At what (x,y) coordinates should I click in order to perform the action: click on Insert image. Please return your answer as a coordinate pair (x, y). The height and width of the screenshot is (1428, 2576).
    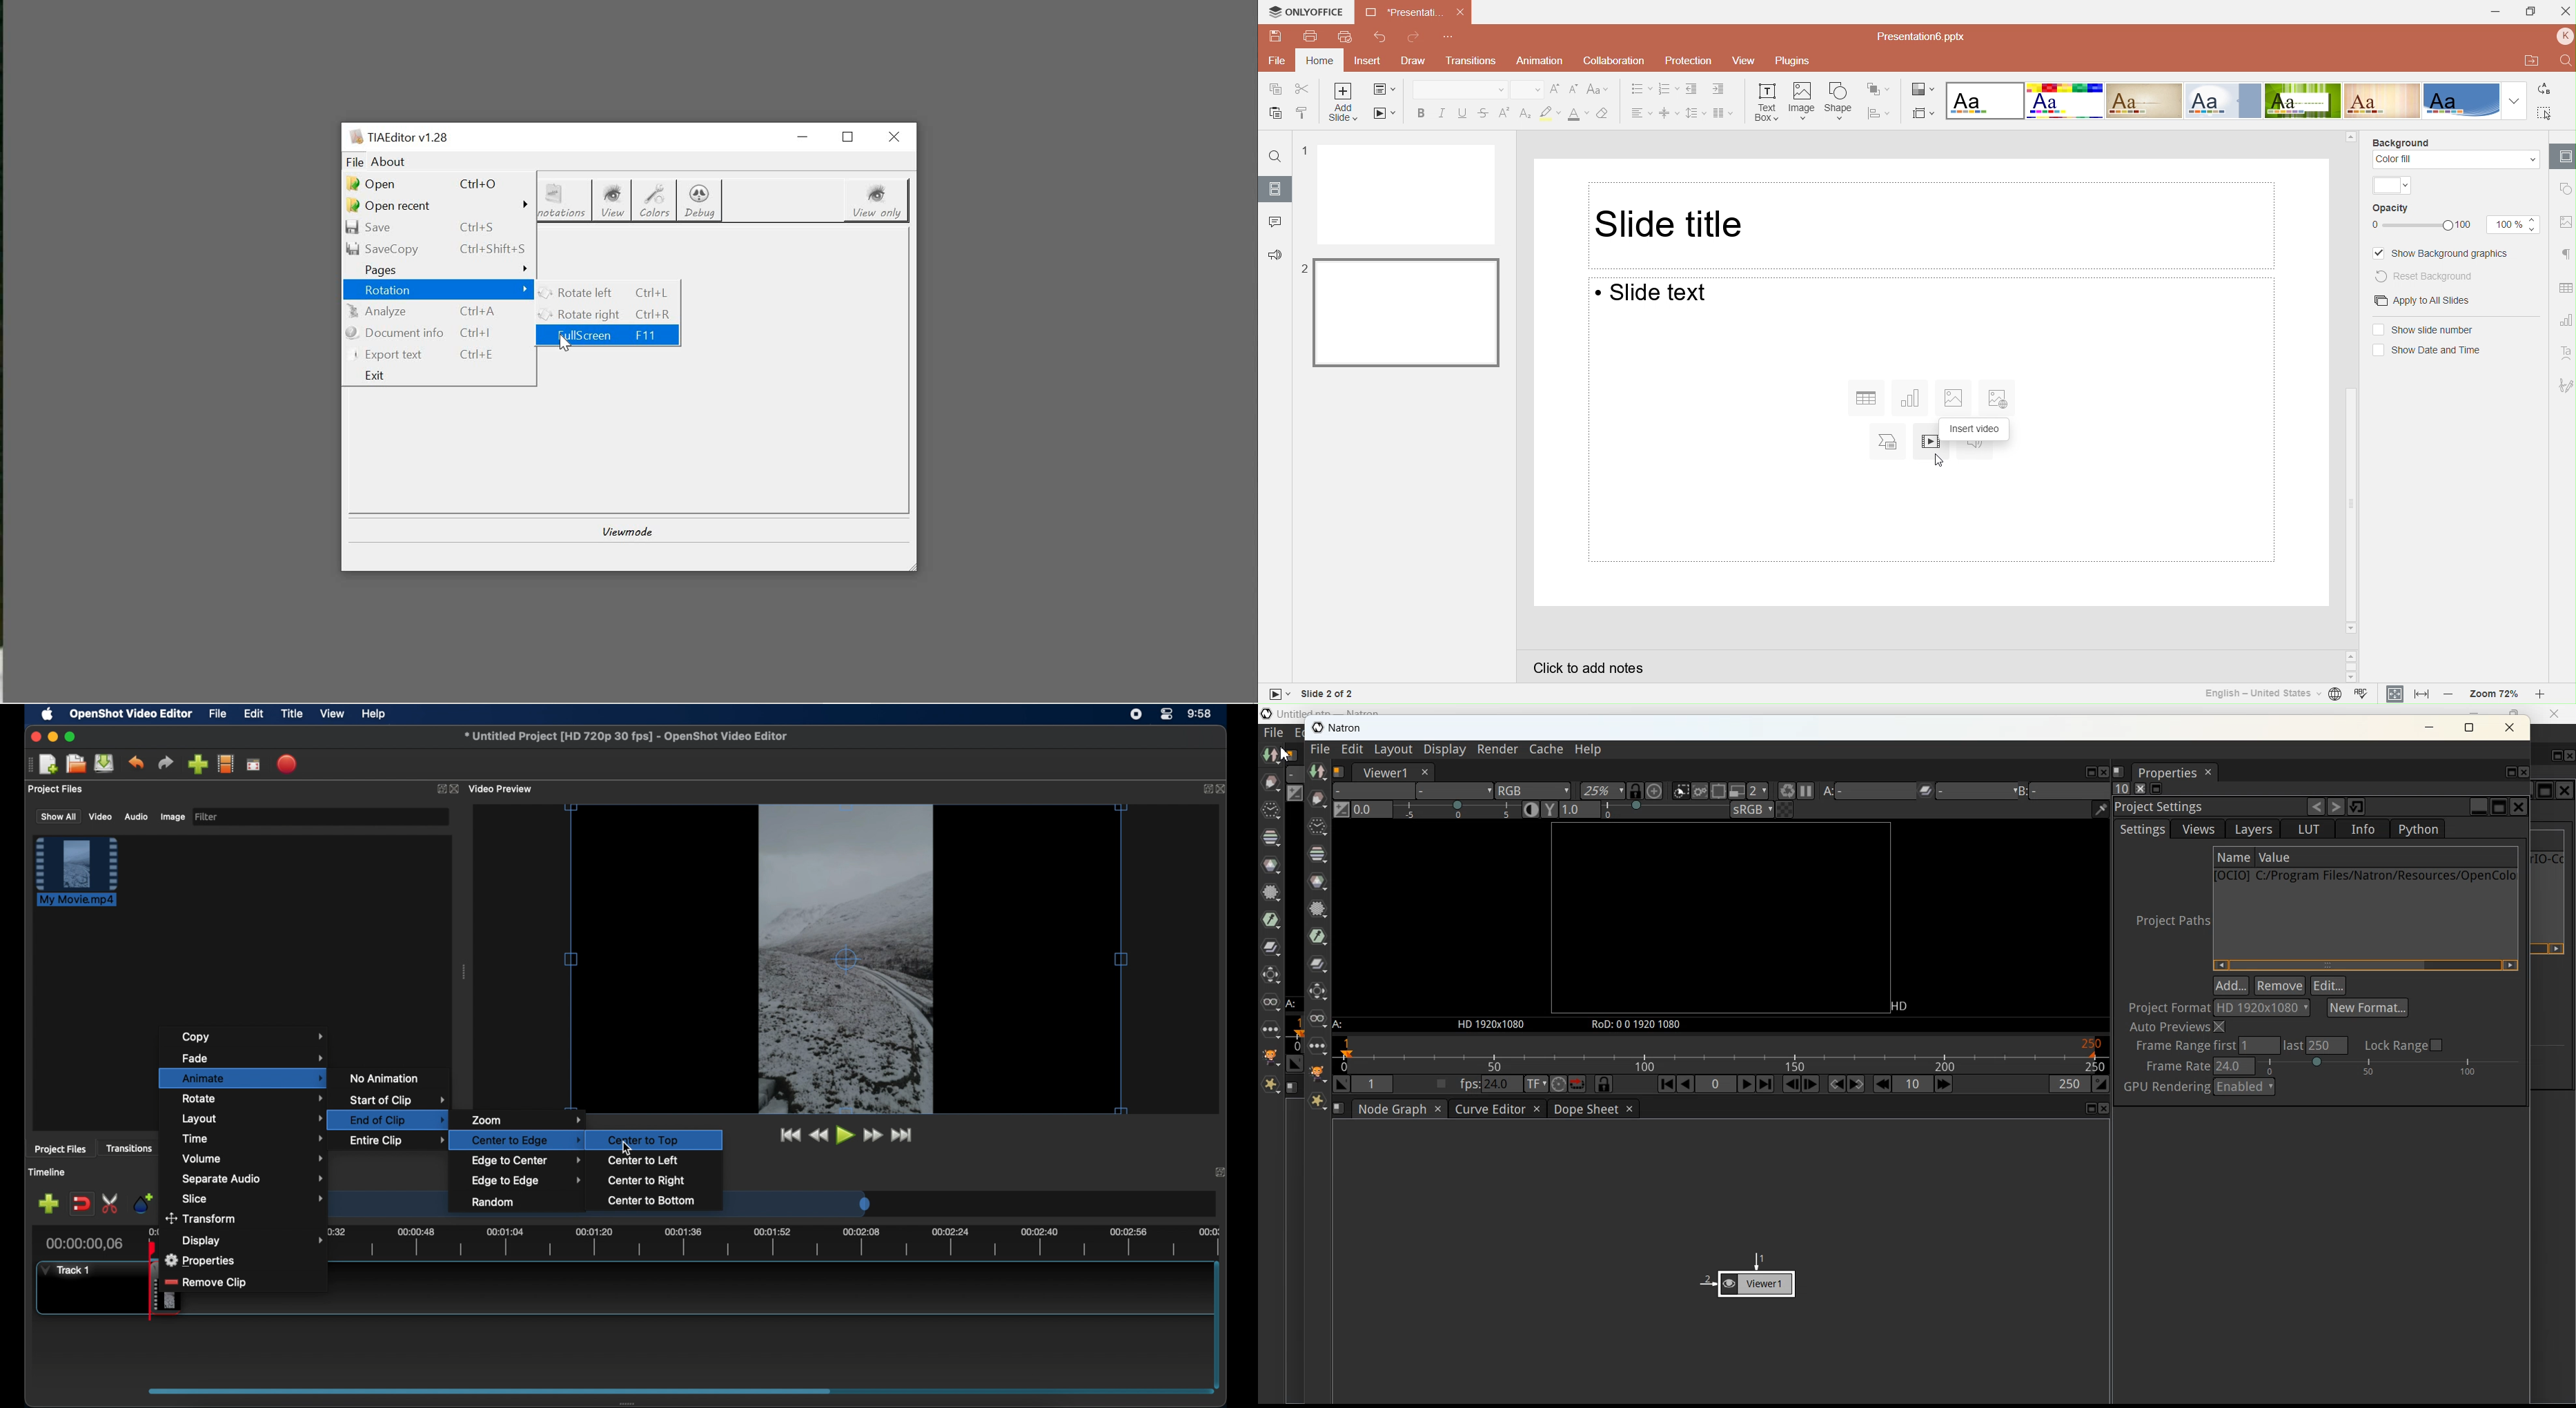
    Looking at the image, I should click on (1800, 101).